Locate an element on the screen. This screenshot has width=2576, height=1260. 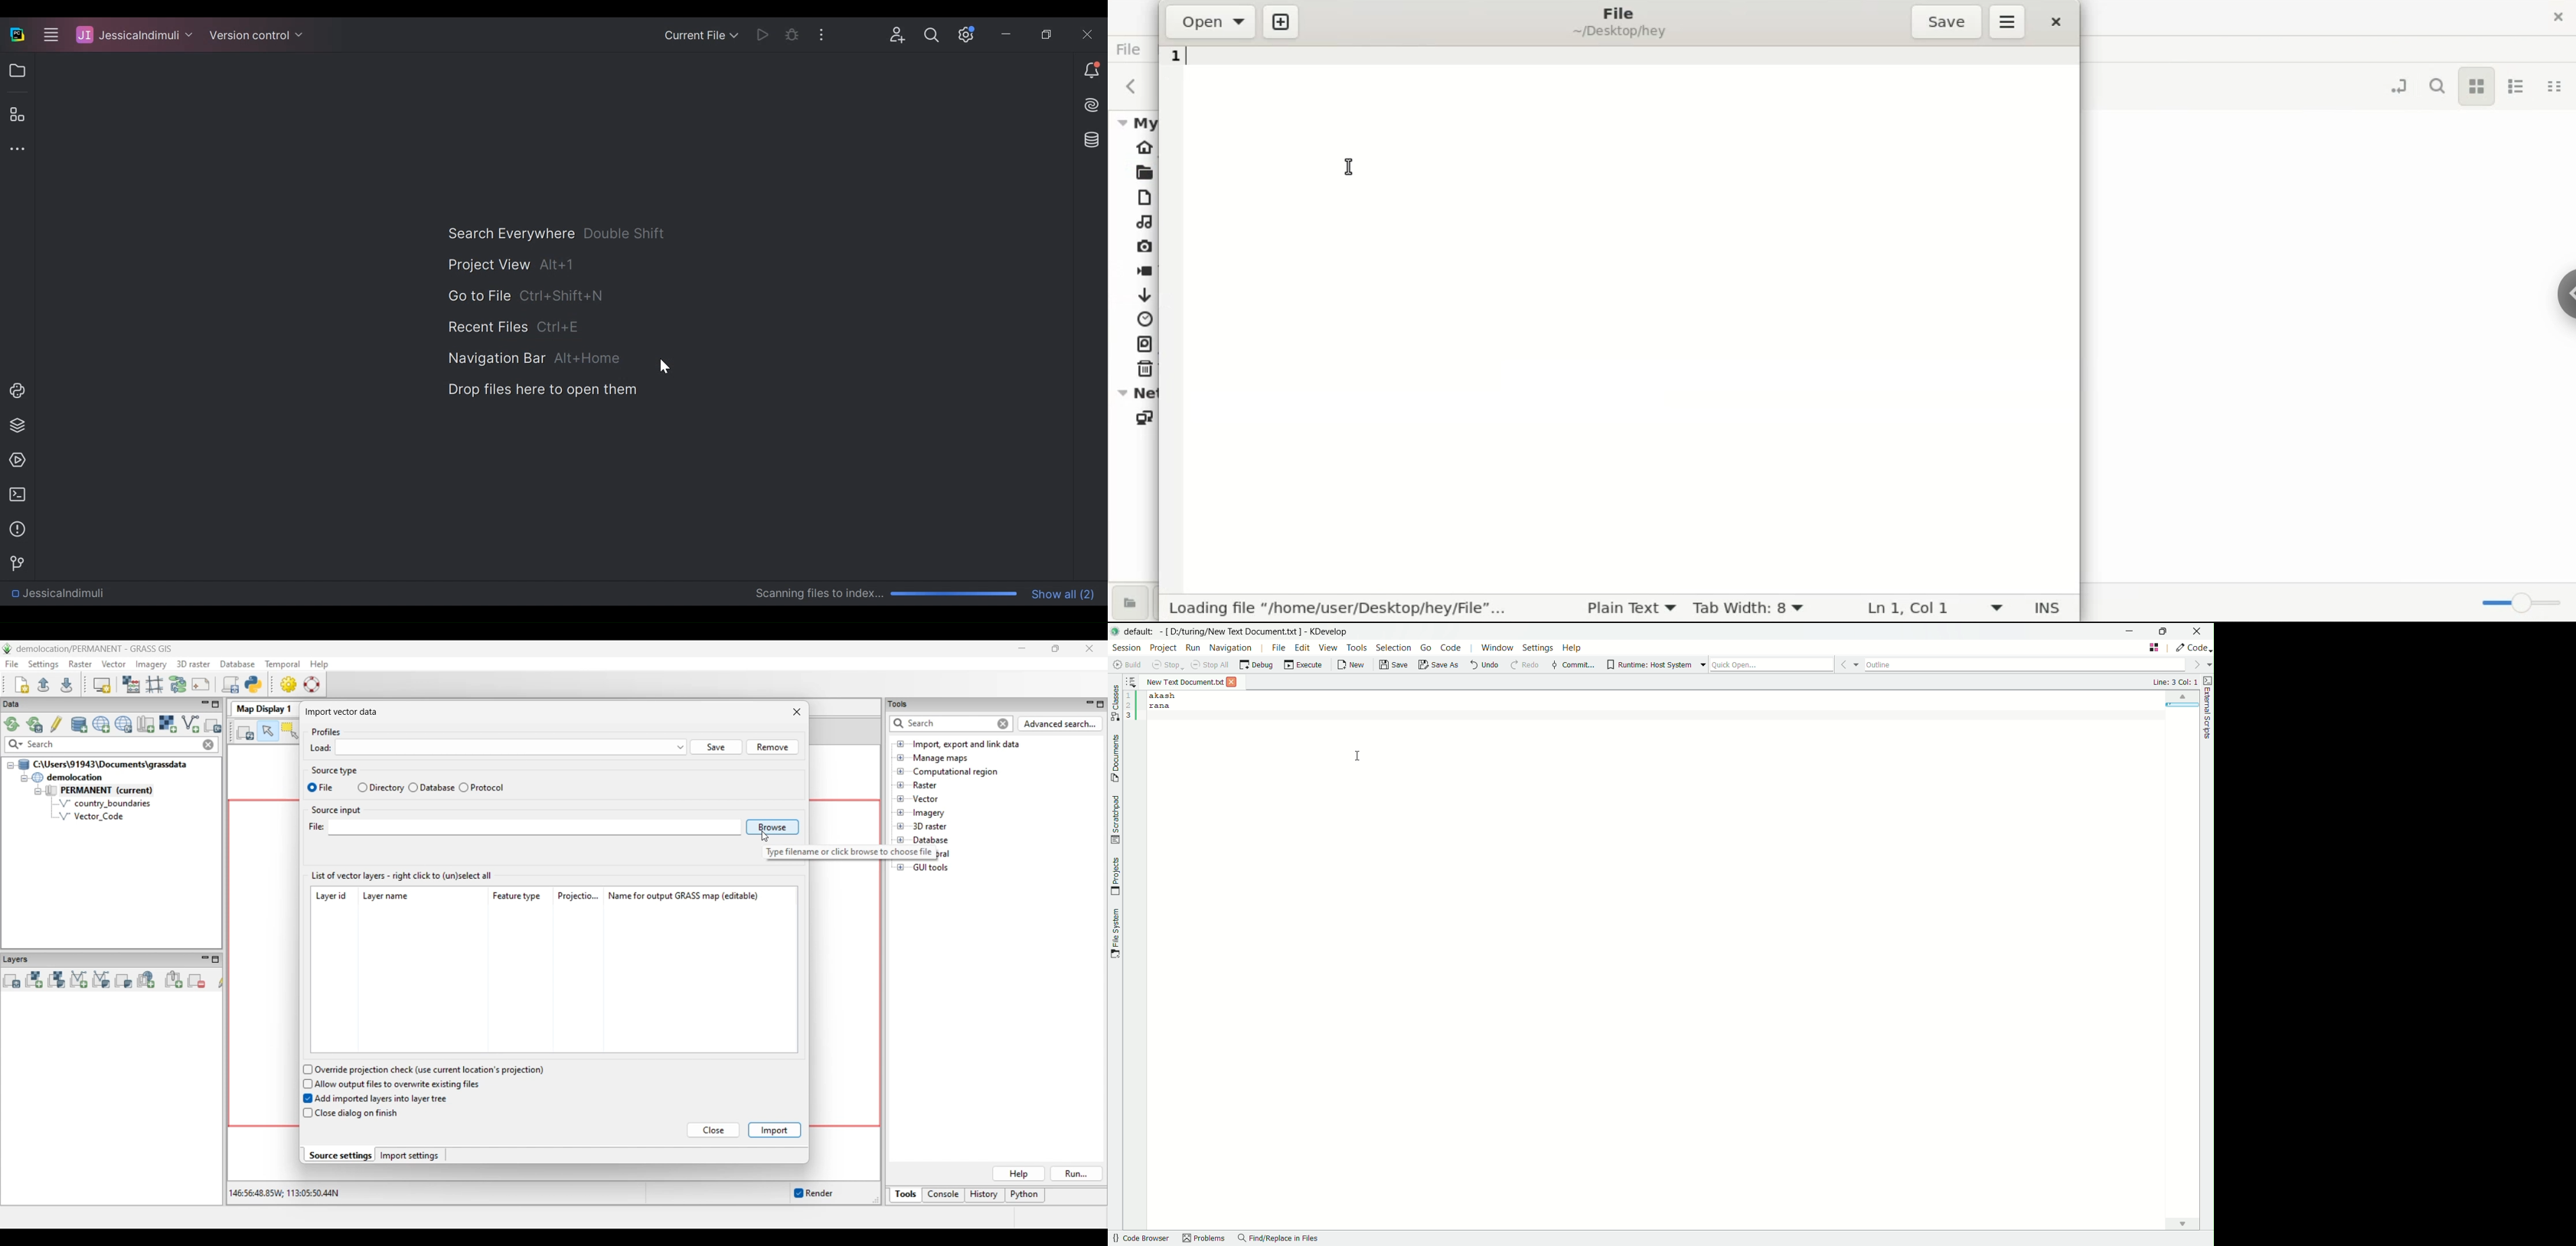
List of vector layers - right click to (un)select all is located at coordinates (404, 875).